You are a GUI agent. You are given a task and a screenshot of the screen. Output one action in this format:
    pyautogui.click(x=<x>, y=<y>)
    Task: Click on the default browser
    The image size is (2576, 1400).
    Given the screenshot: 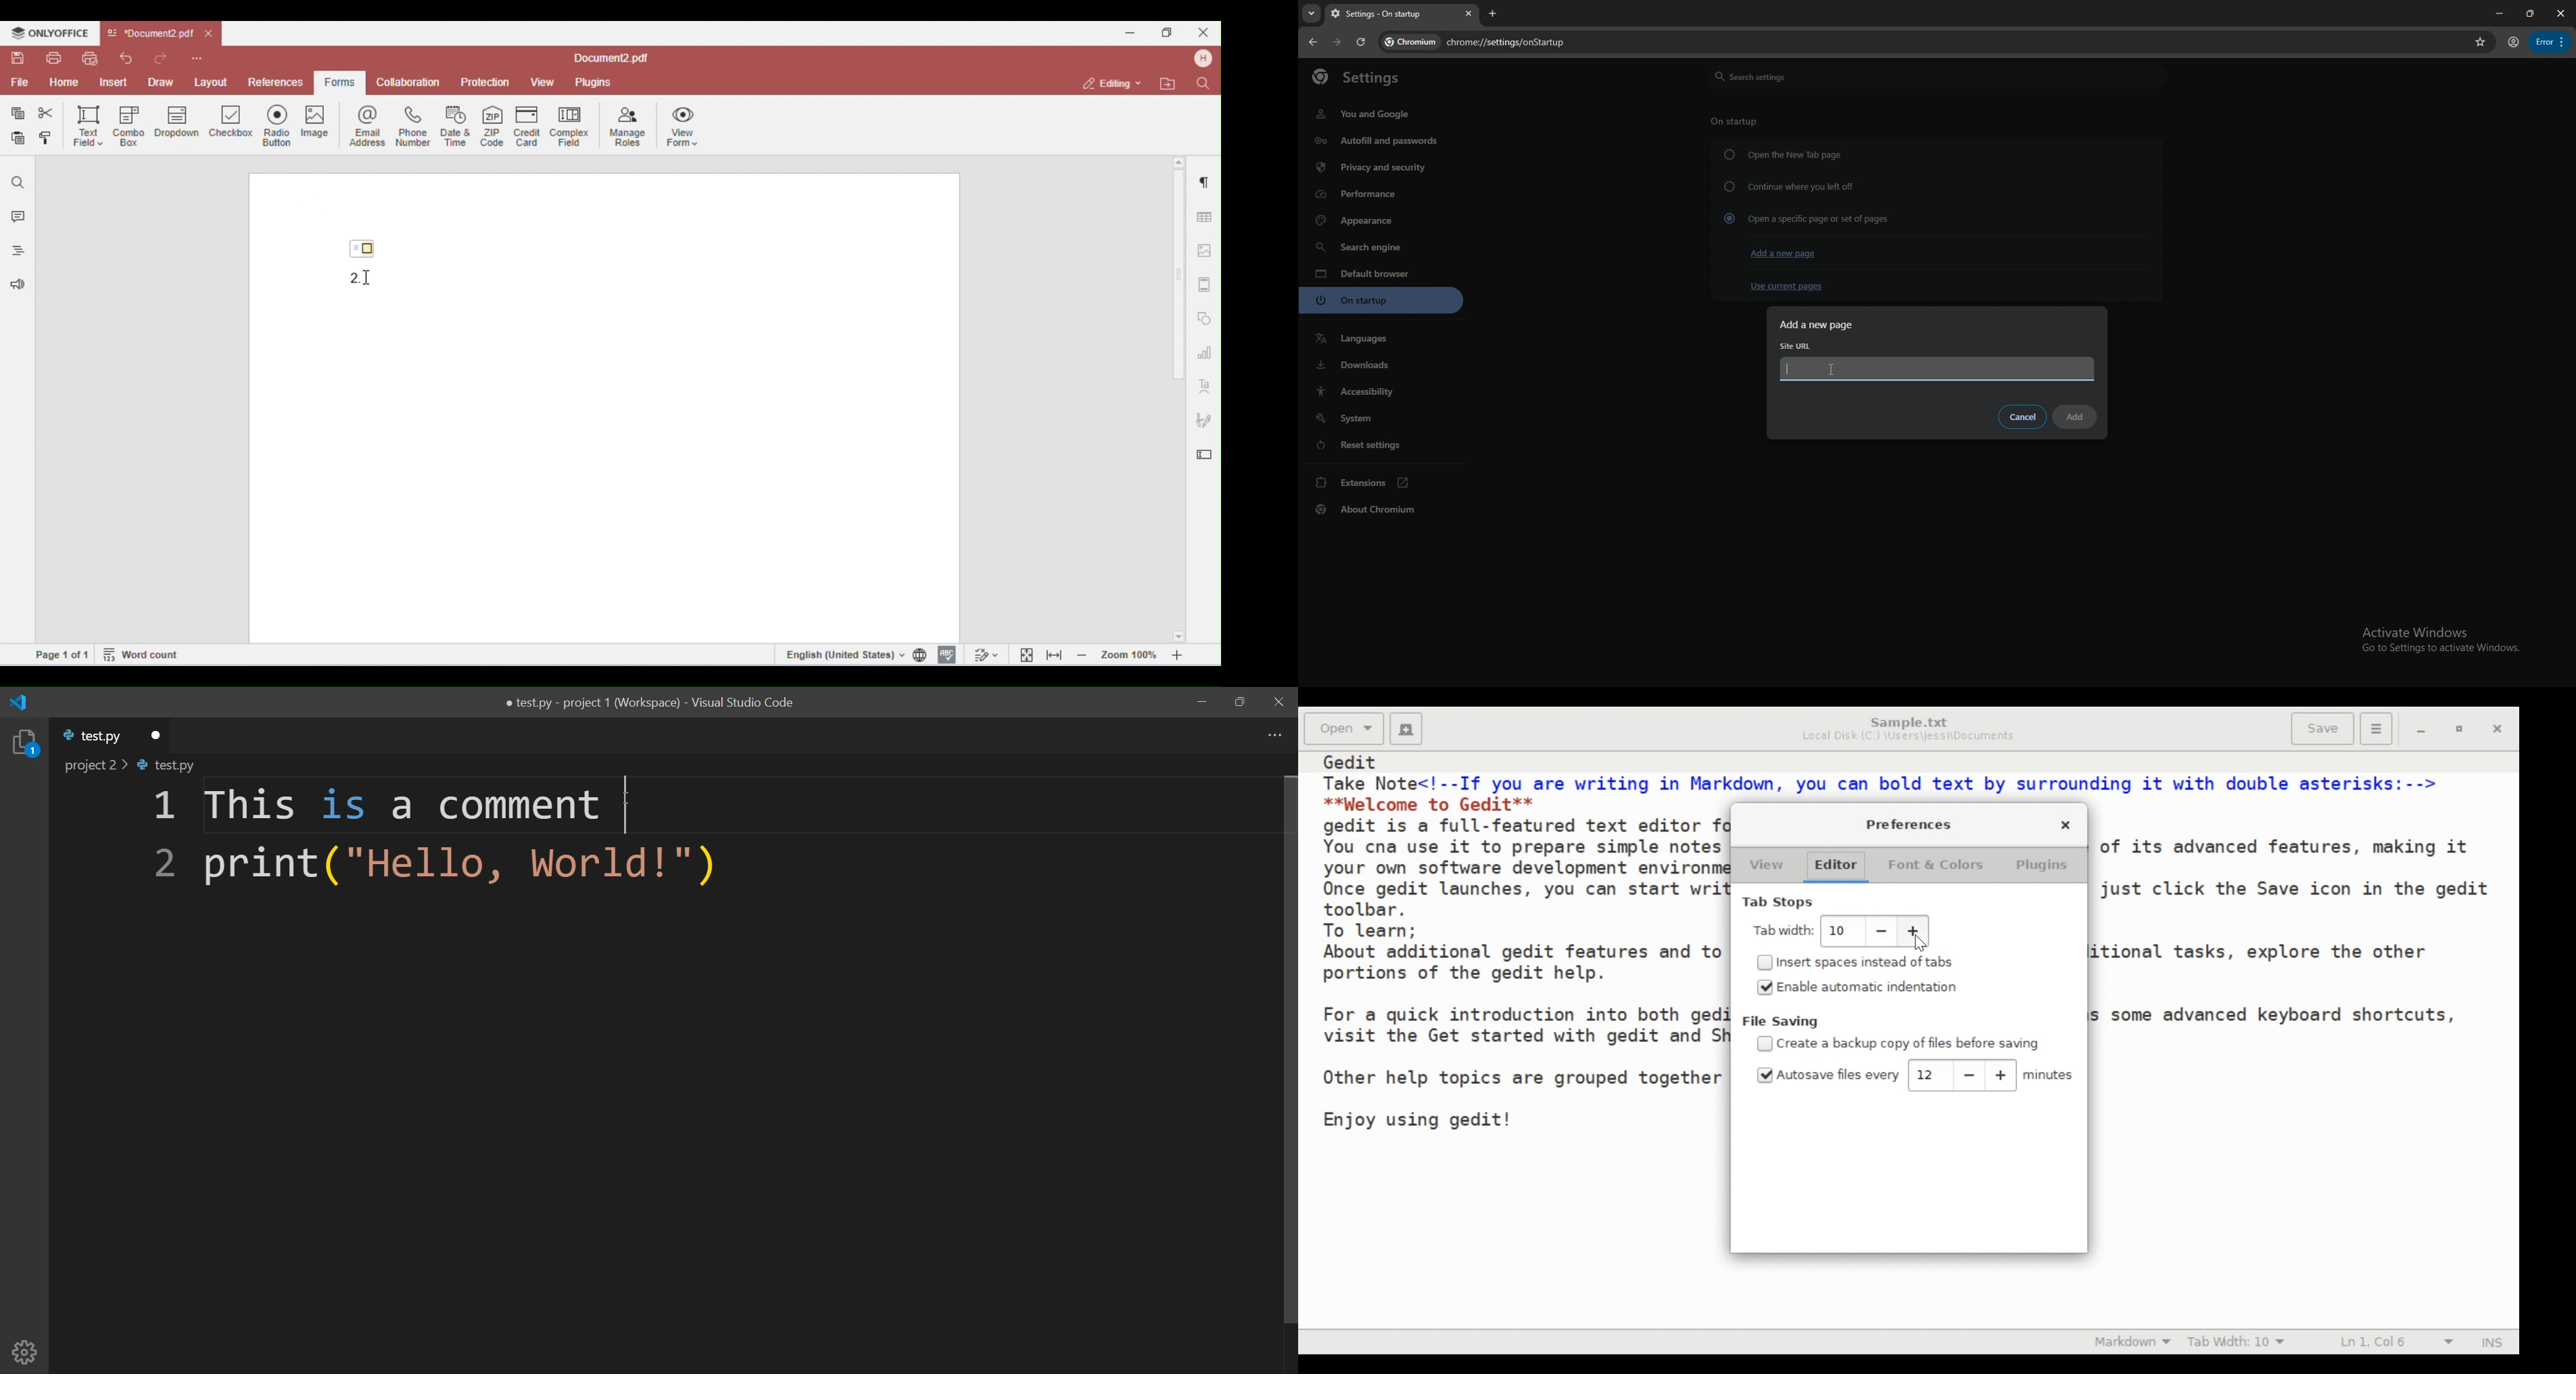 What is the action you would take?
    pyautogui.click(x=1381, y=274)
    